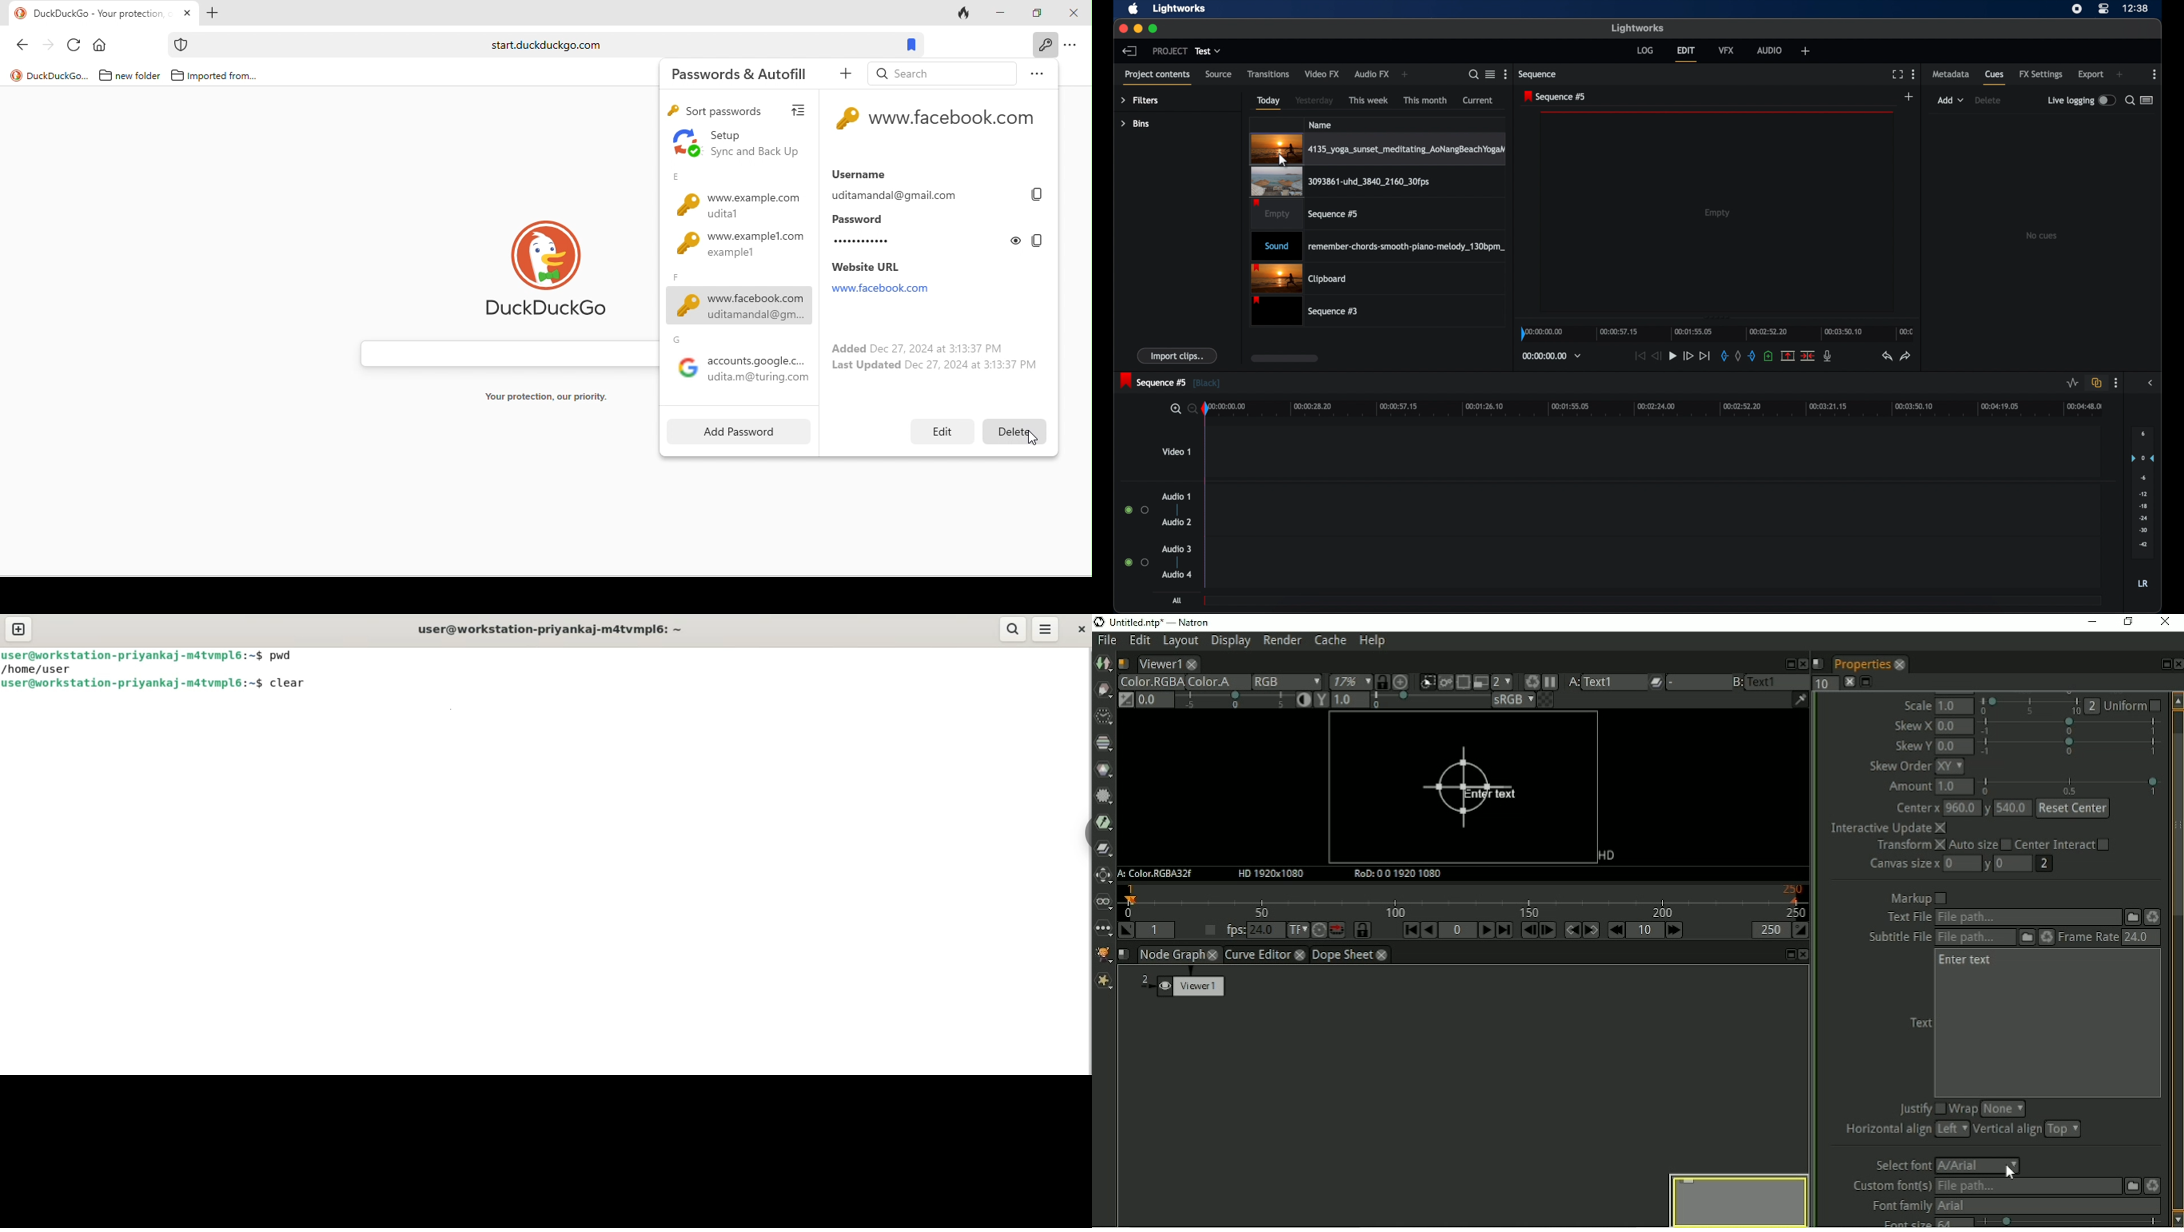 Image resolution: width=2184 pixels, height=1232 pixels. What do you see at coordinates (1175, 549) in the screenshot?
I see `audio 3` at bounding box center [1175, 549].